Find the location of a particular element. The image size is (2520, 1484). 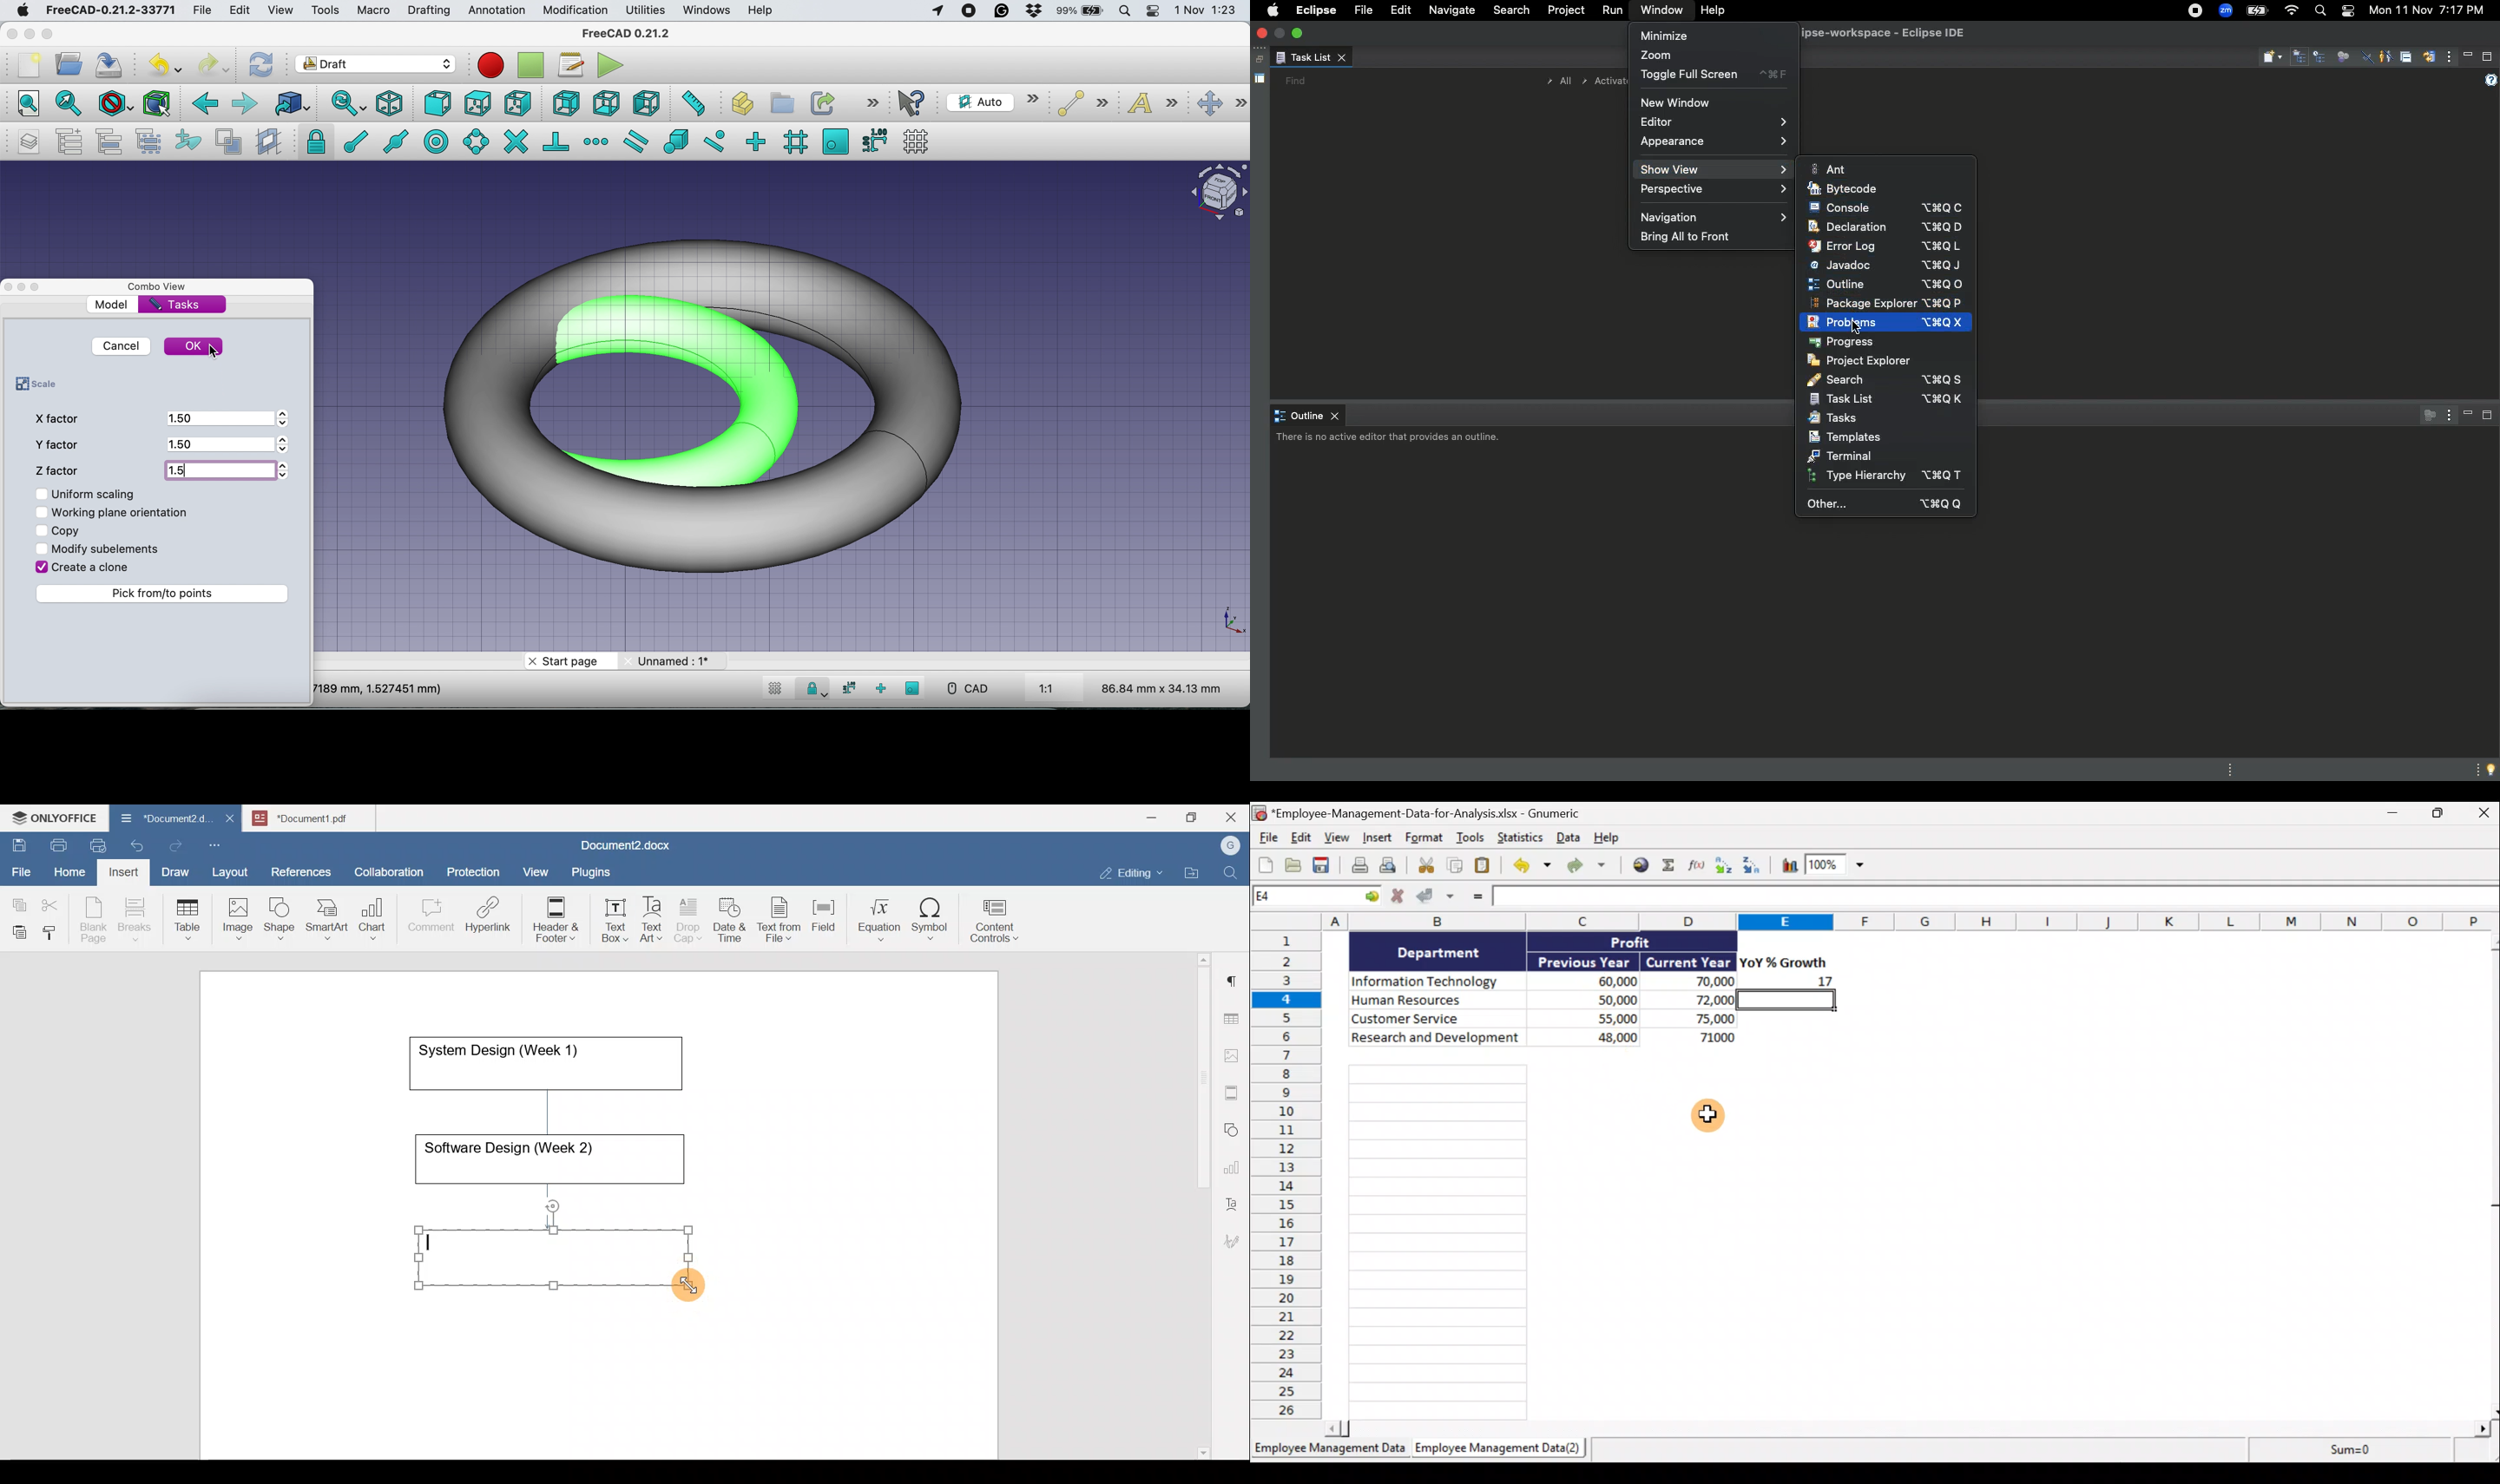

Checkbox is located at coordinates (42, 513).